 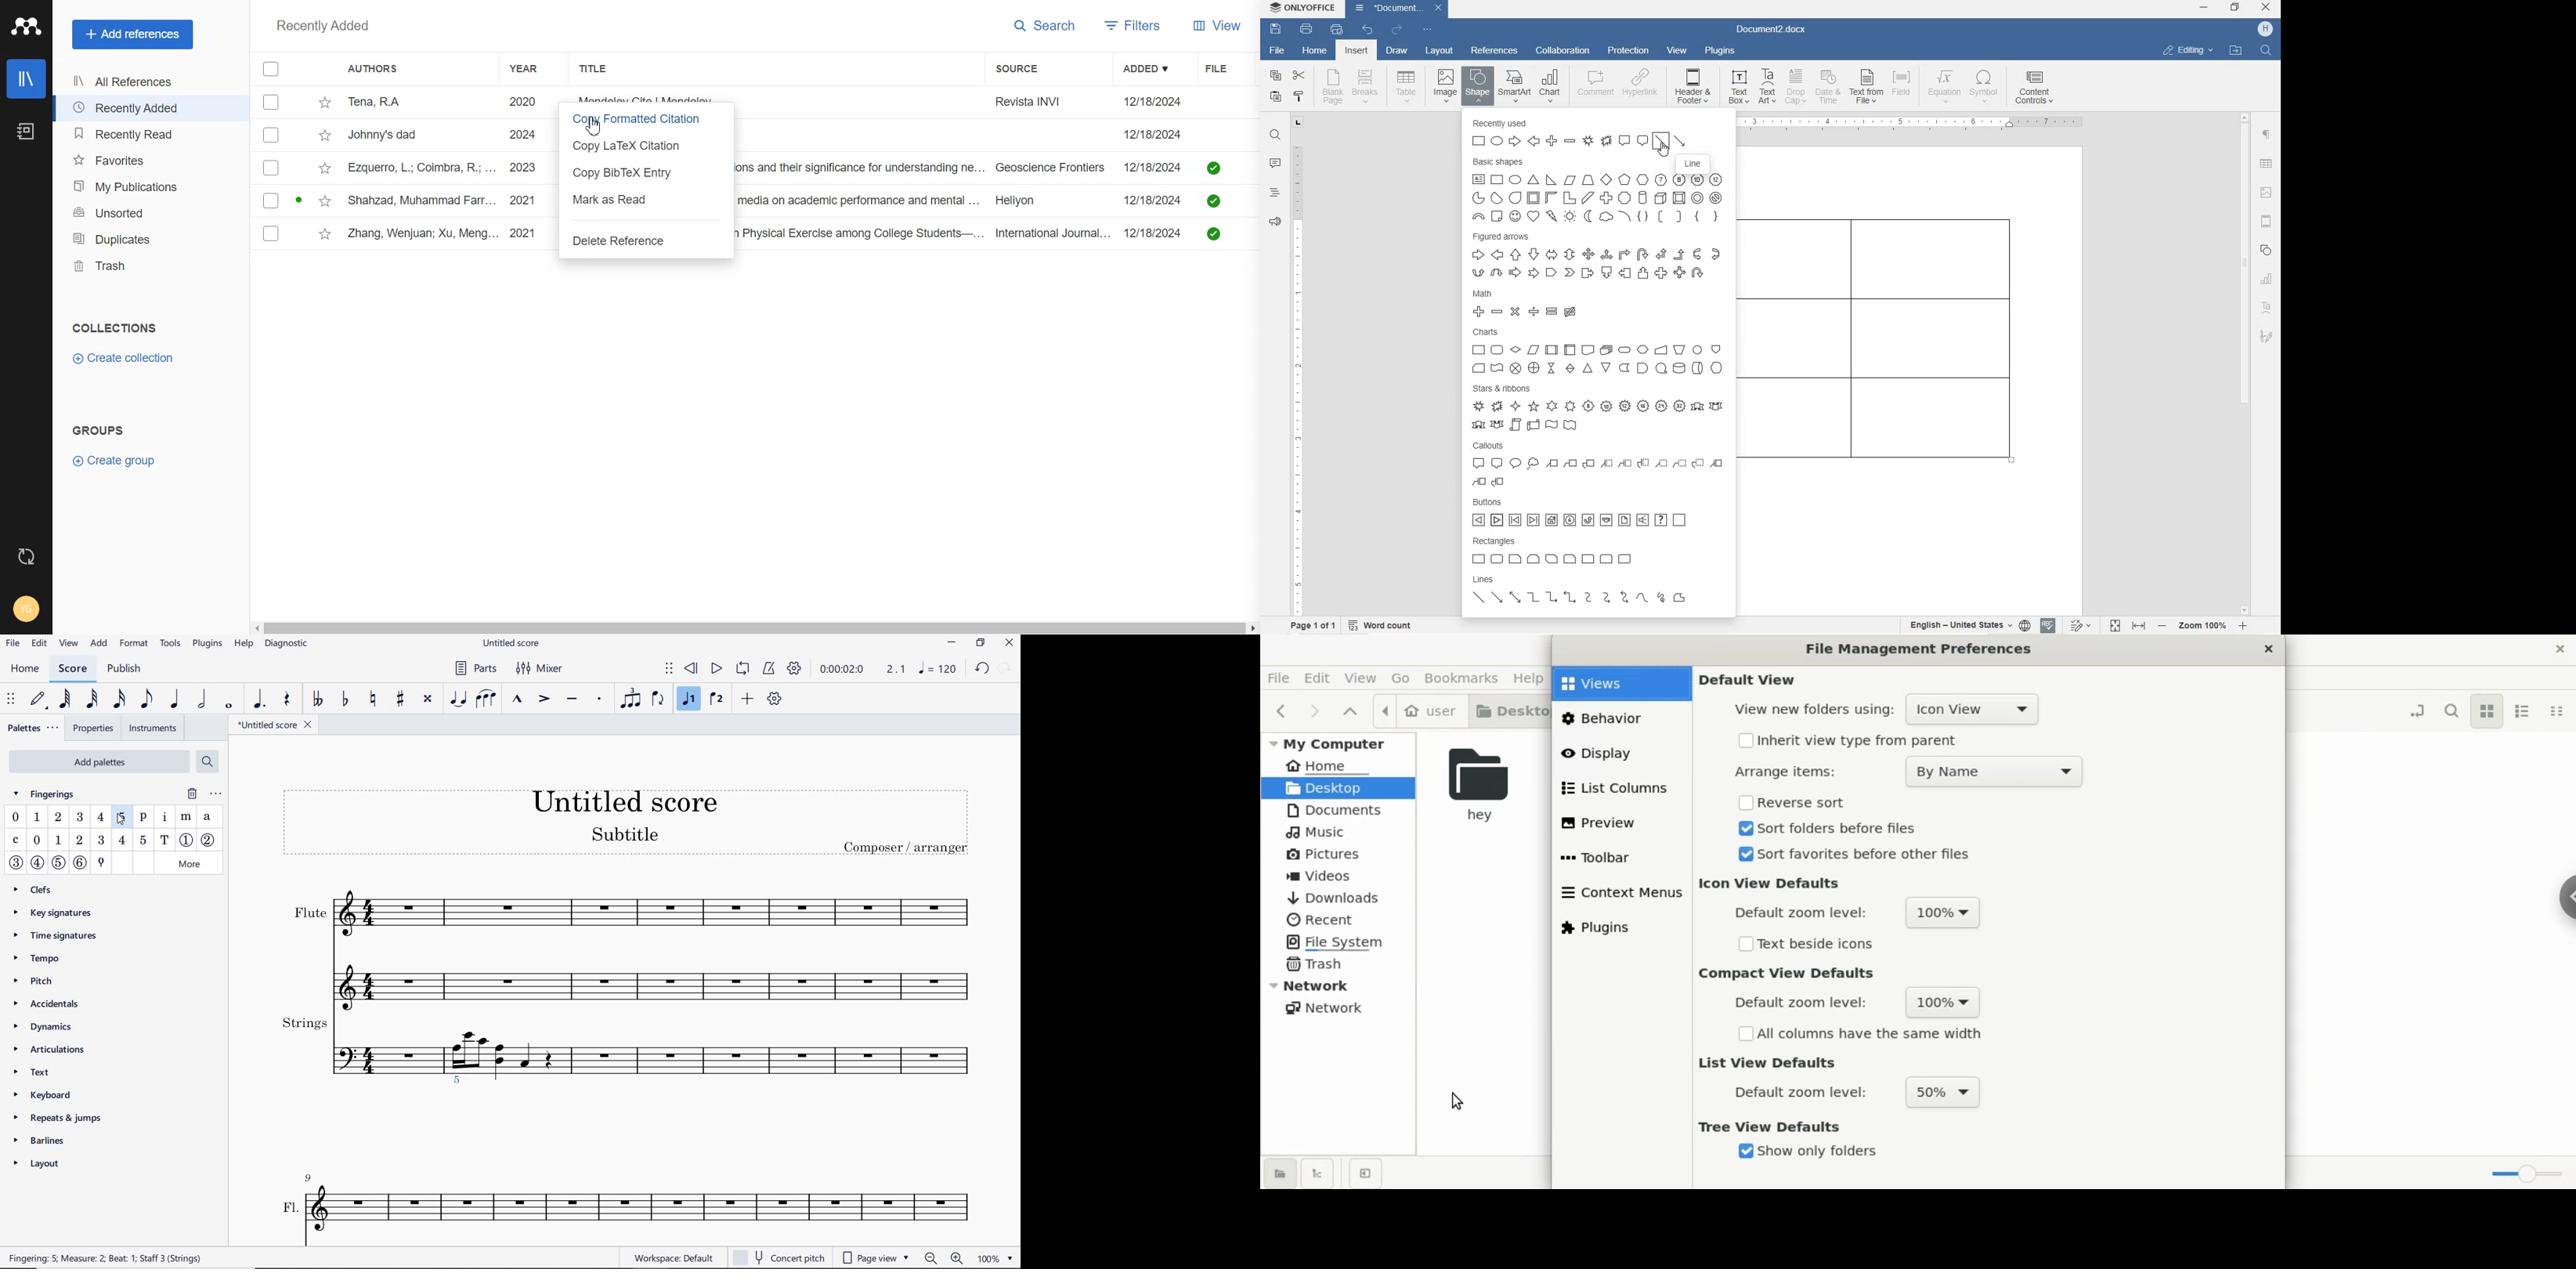 What do you see at coordinates (143, 841) in the screenshot?
I see `LH GUITAR FINGERING 5` at bounding box center [143, 841].